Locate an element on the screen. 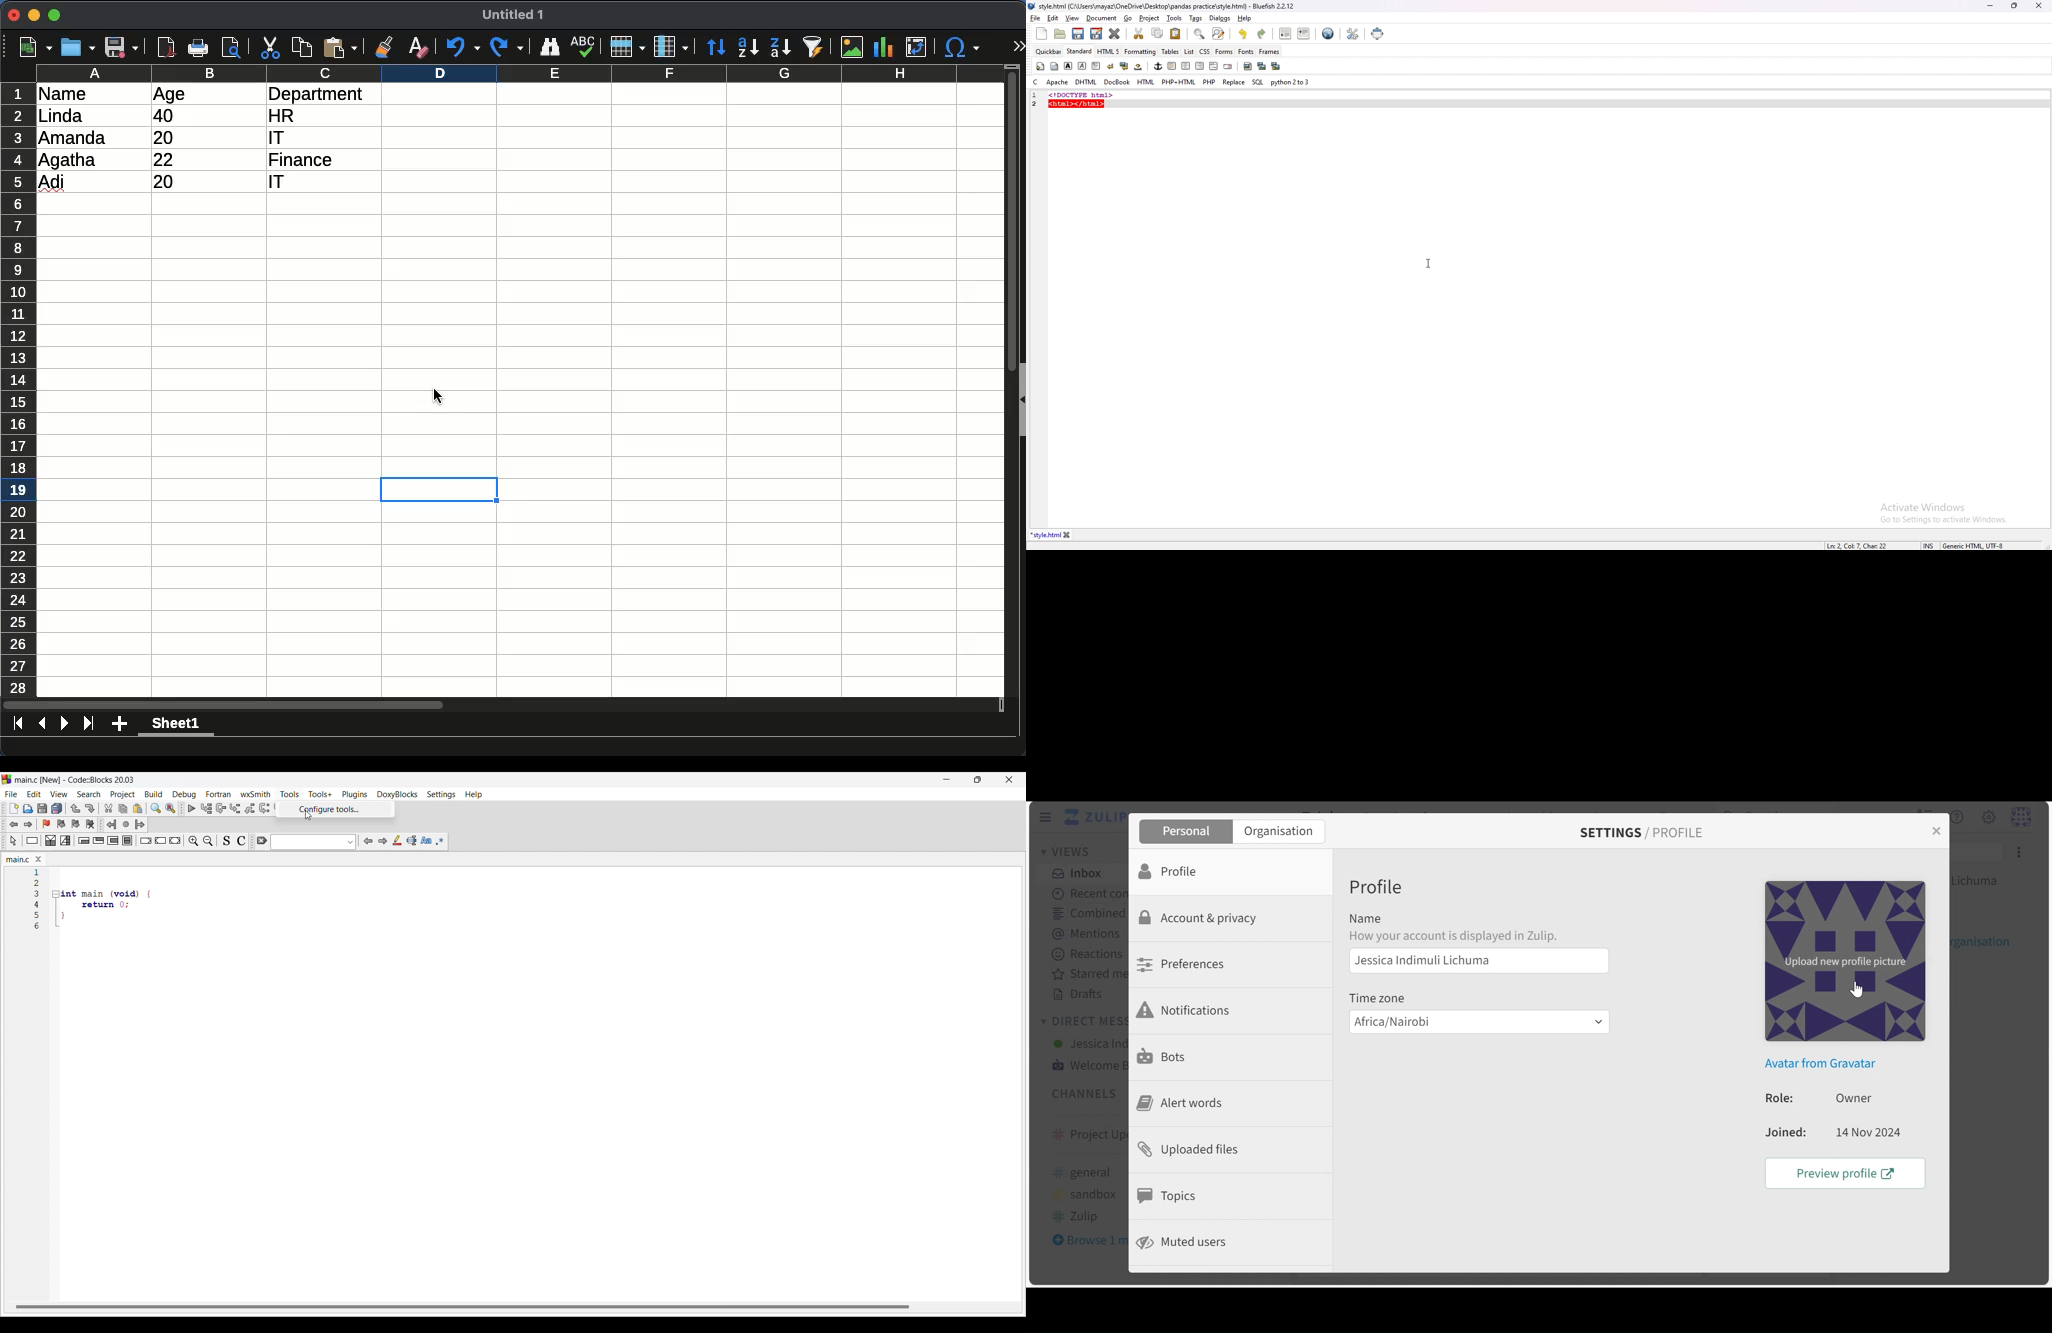 The image size is (2072, 1344). php+html is located at coordinates (1179, 82).